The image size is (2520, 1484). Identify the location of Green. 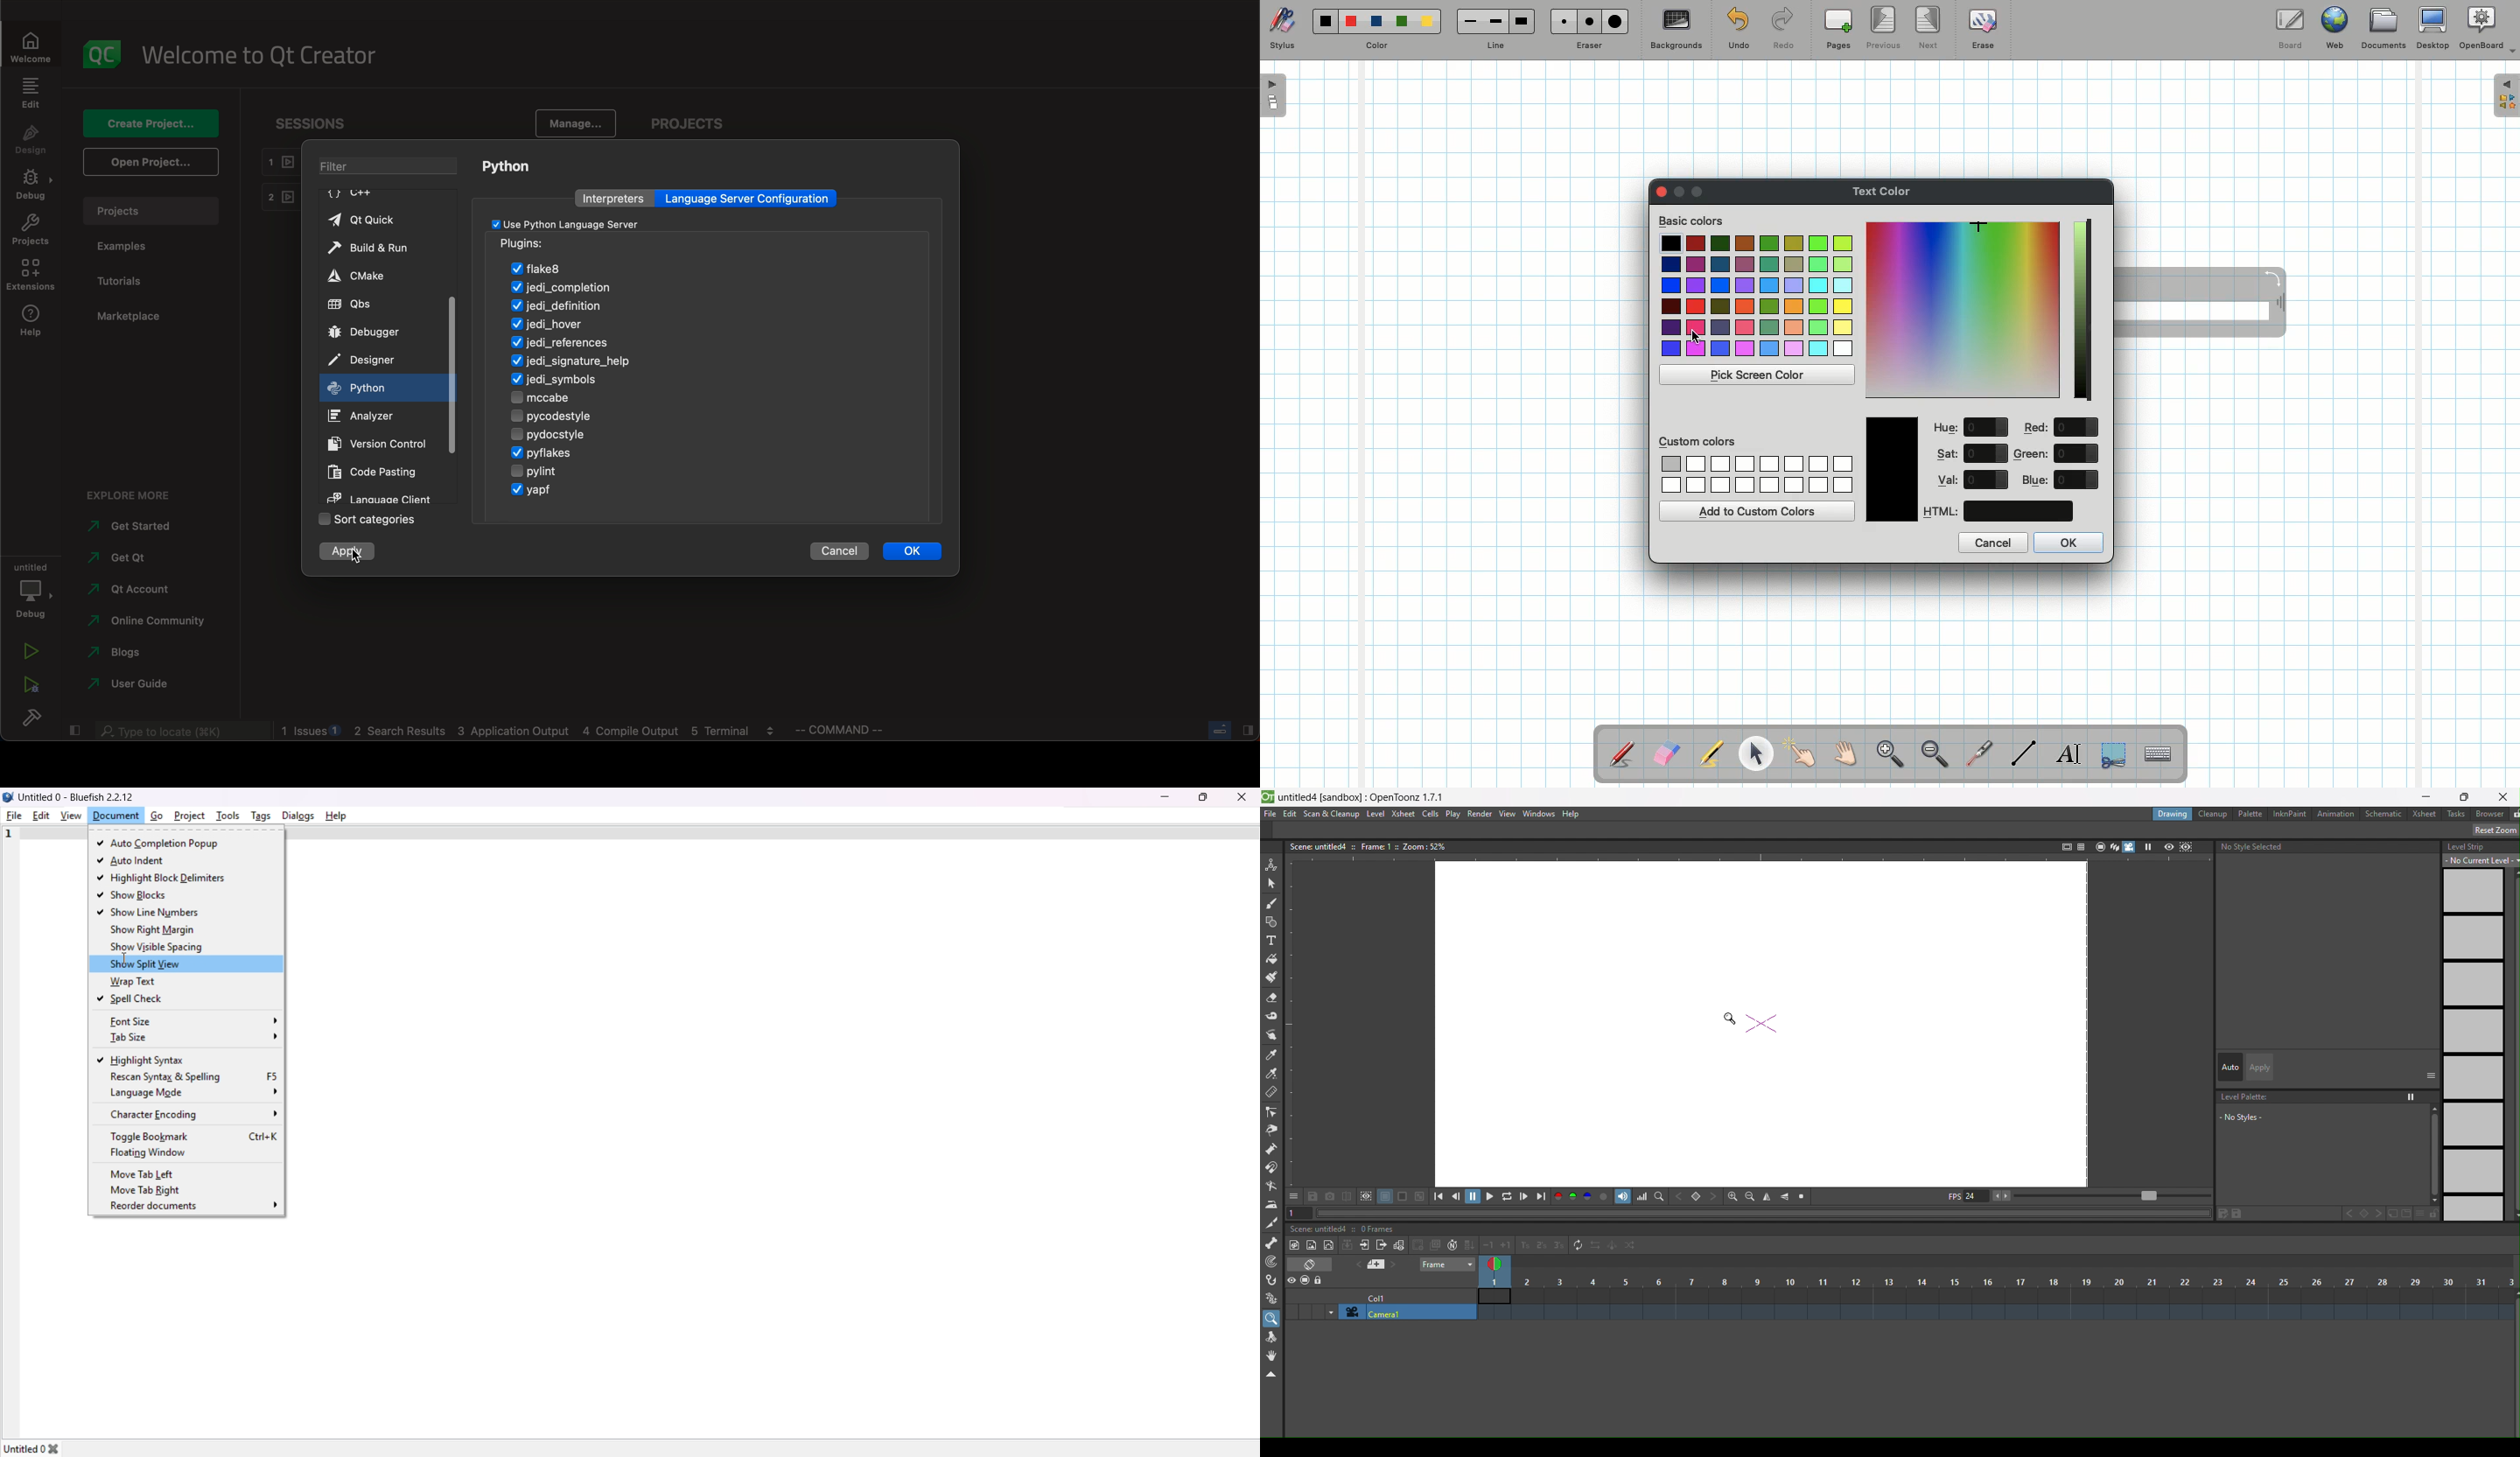
(1402, 23).